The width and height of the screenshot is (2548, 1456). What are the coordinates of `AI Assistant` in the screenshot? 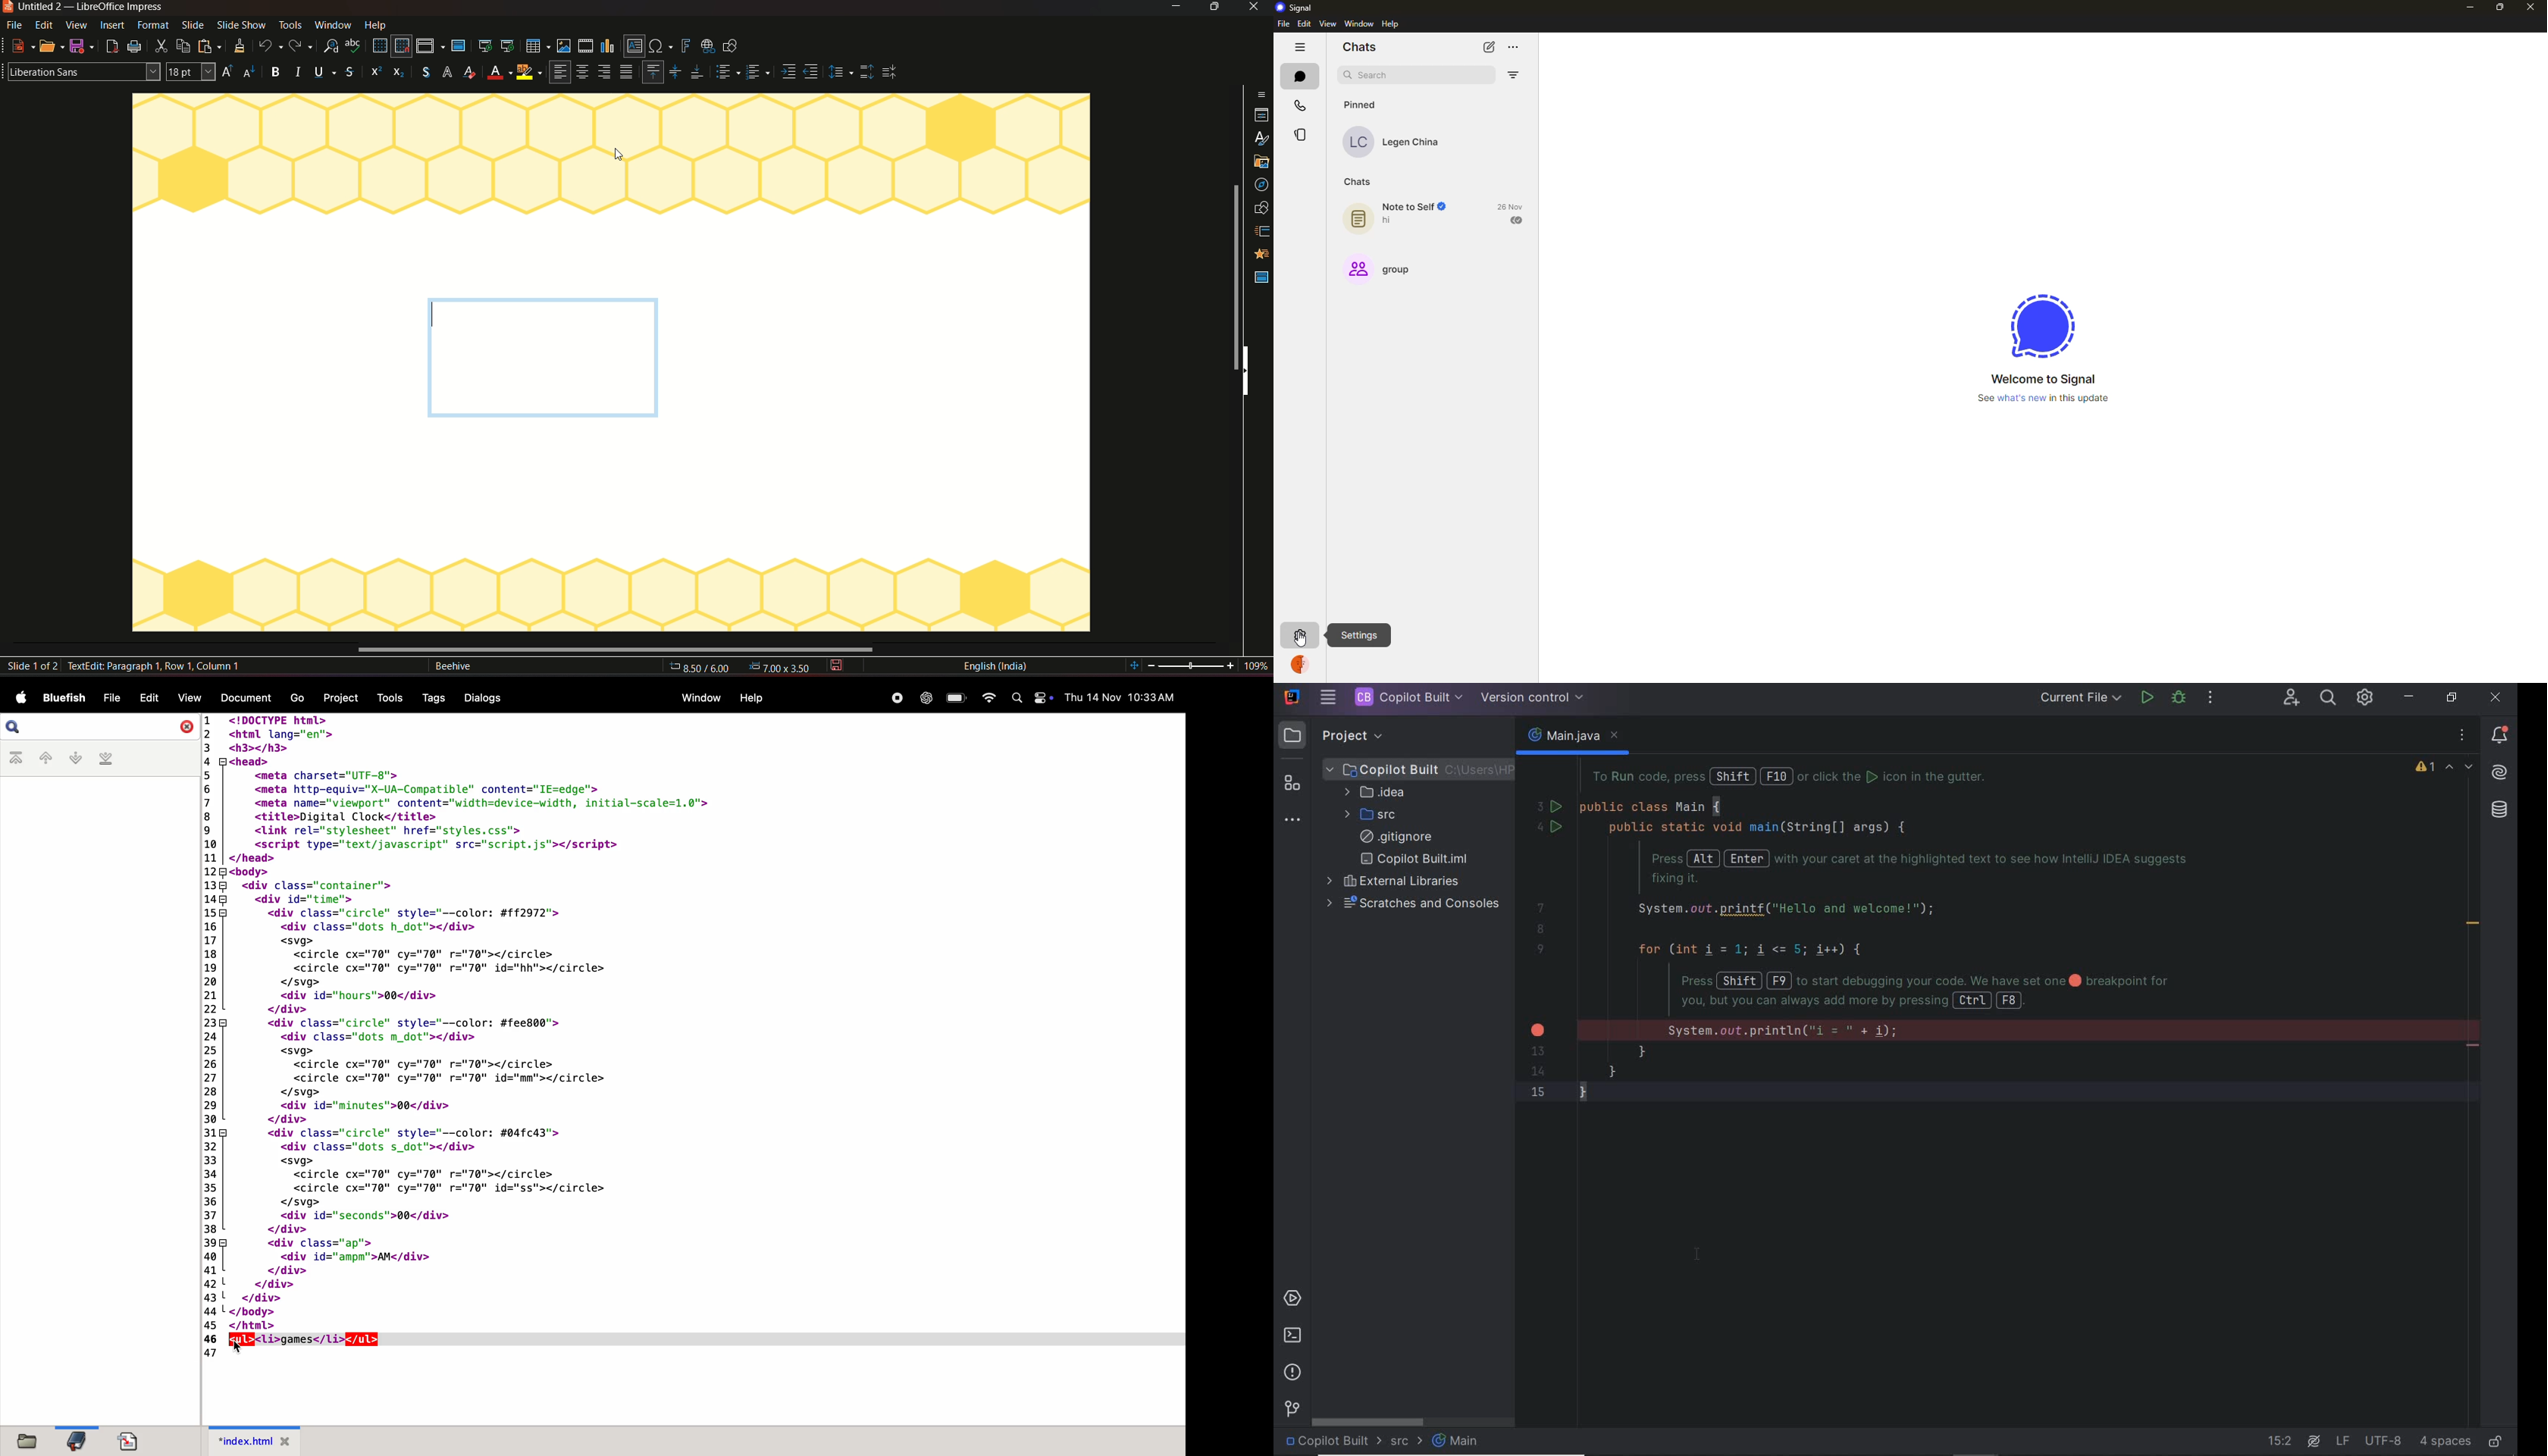 It's located at (2498, 773).